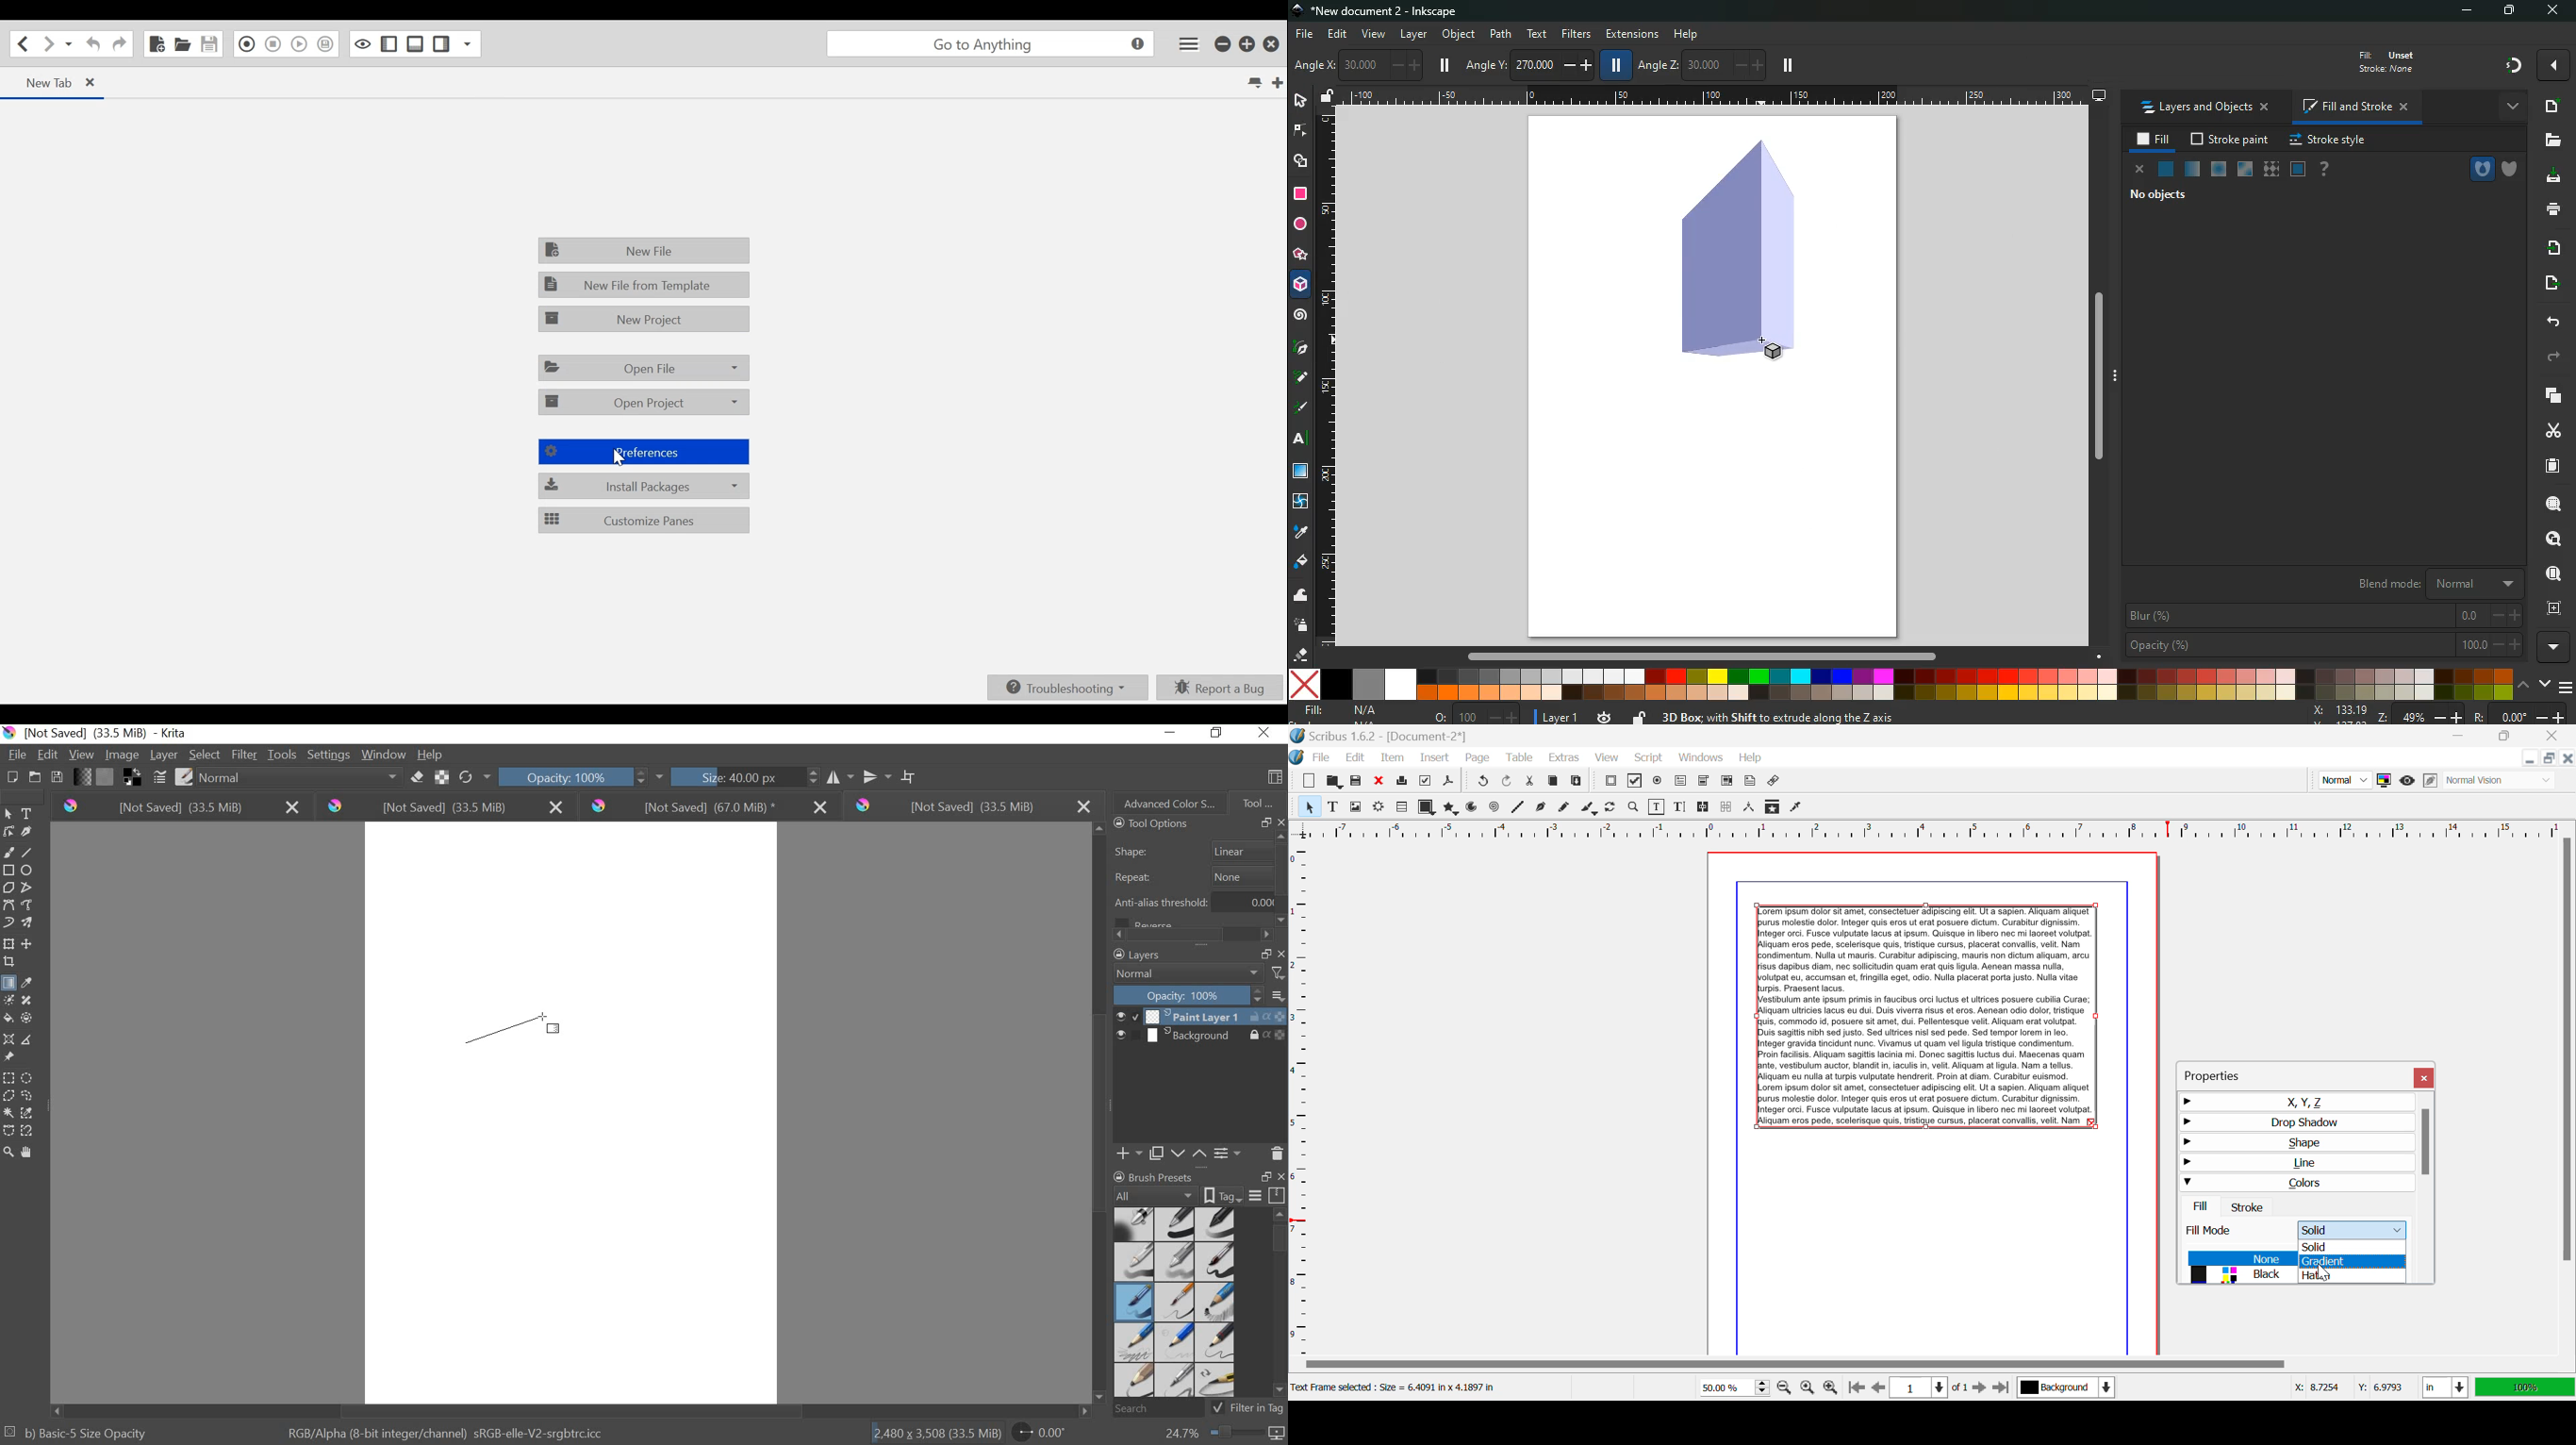 The height and width of the screenshot is (1456, 2576). I want to click on edge, so click(1301, 131).